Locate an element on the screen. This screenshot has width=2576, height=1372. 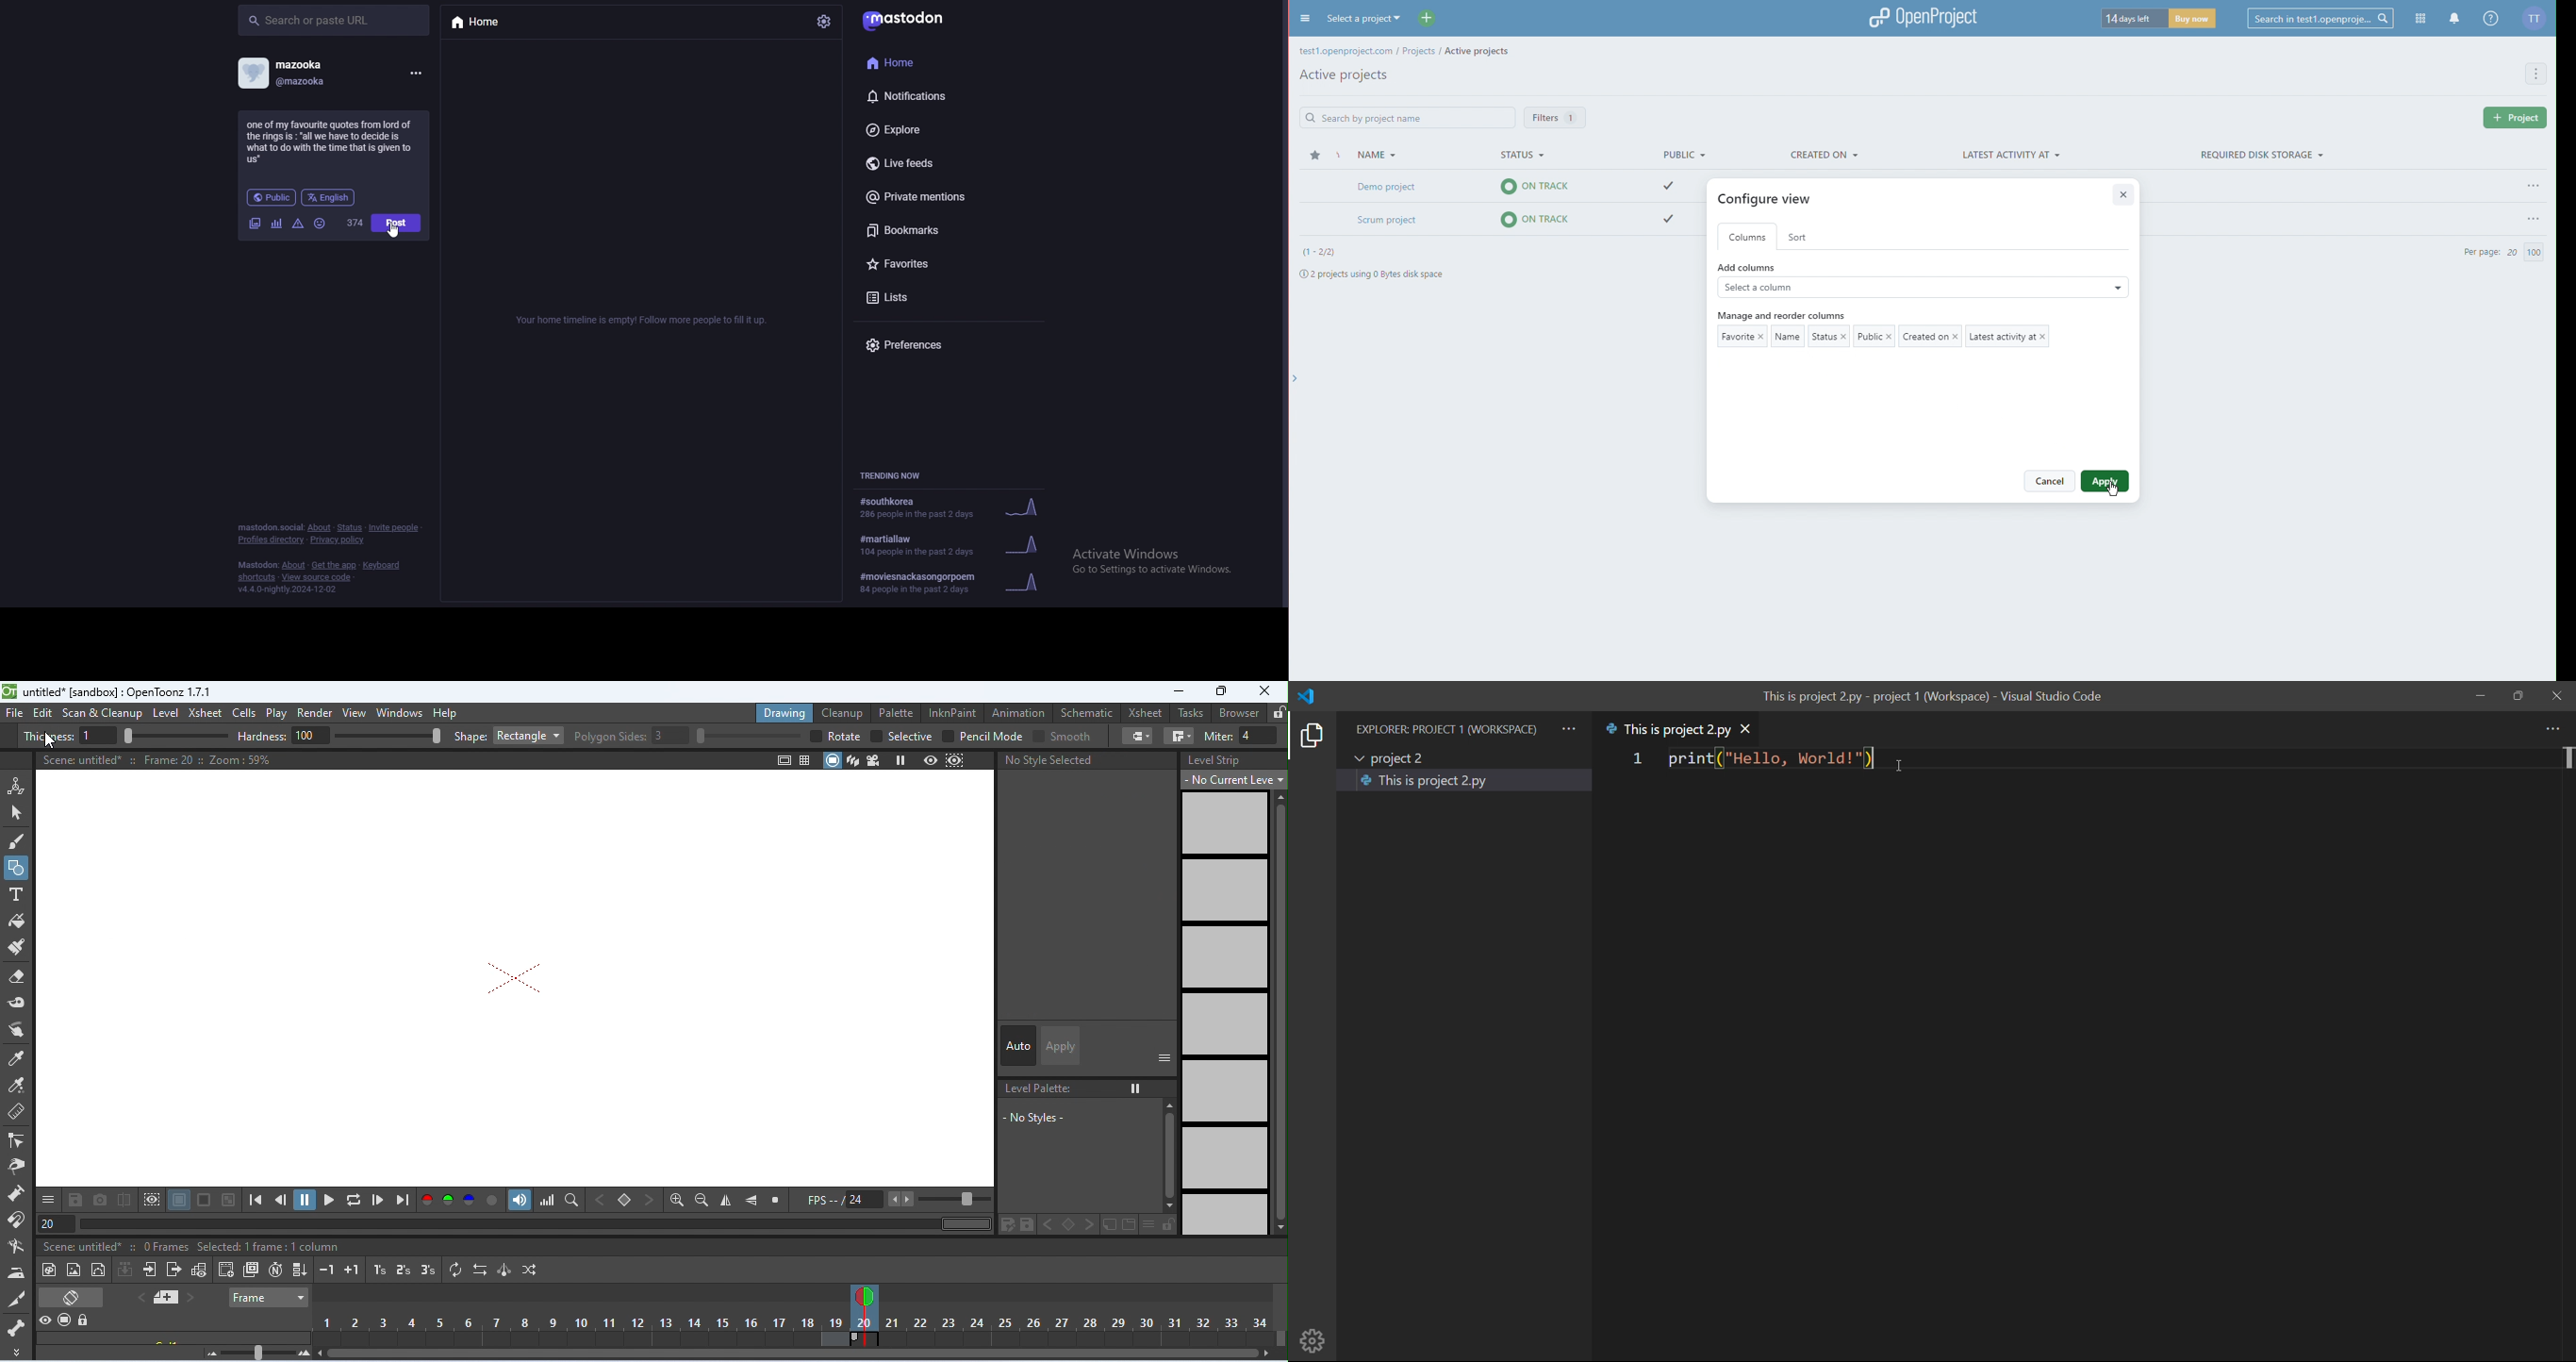
one of my favourite quotes from lord ofthe rings is : "all we have to decide iswhat to do with the time that is given to us is located at coordinates (335, 142).